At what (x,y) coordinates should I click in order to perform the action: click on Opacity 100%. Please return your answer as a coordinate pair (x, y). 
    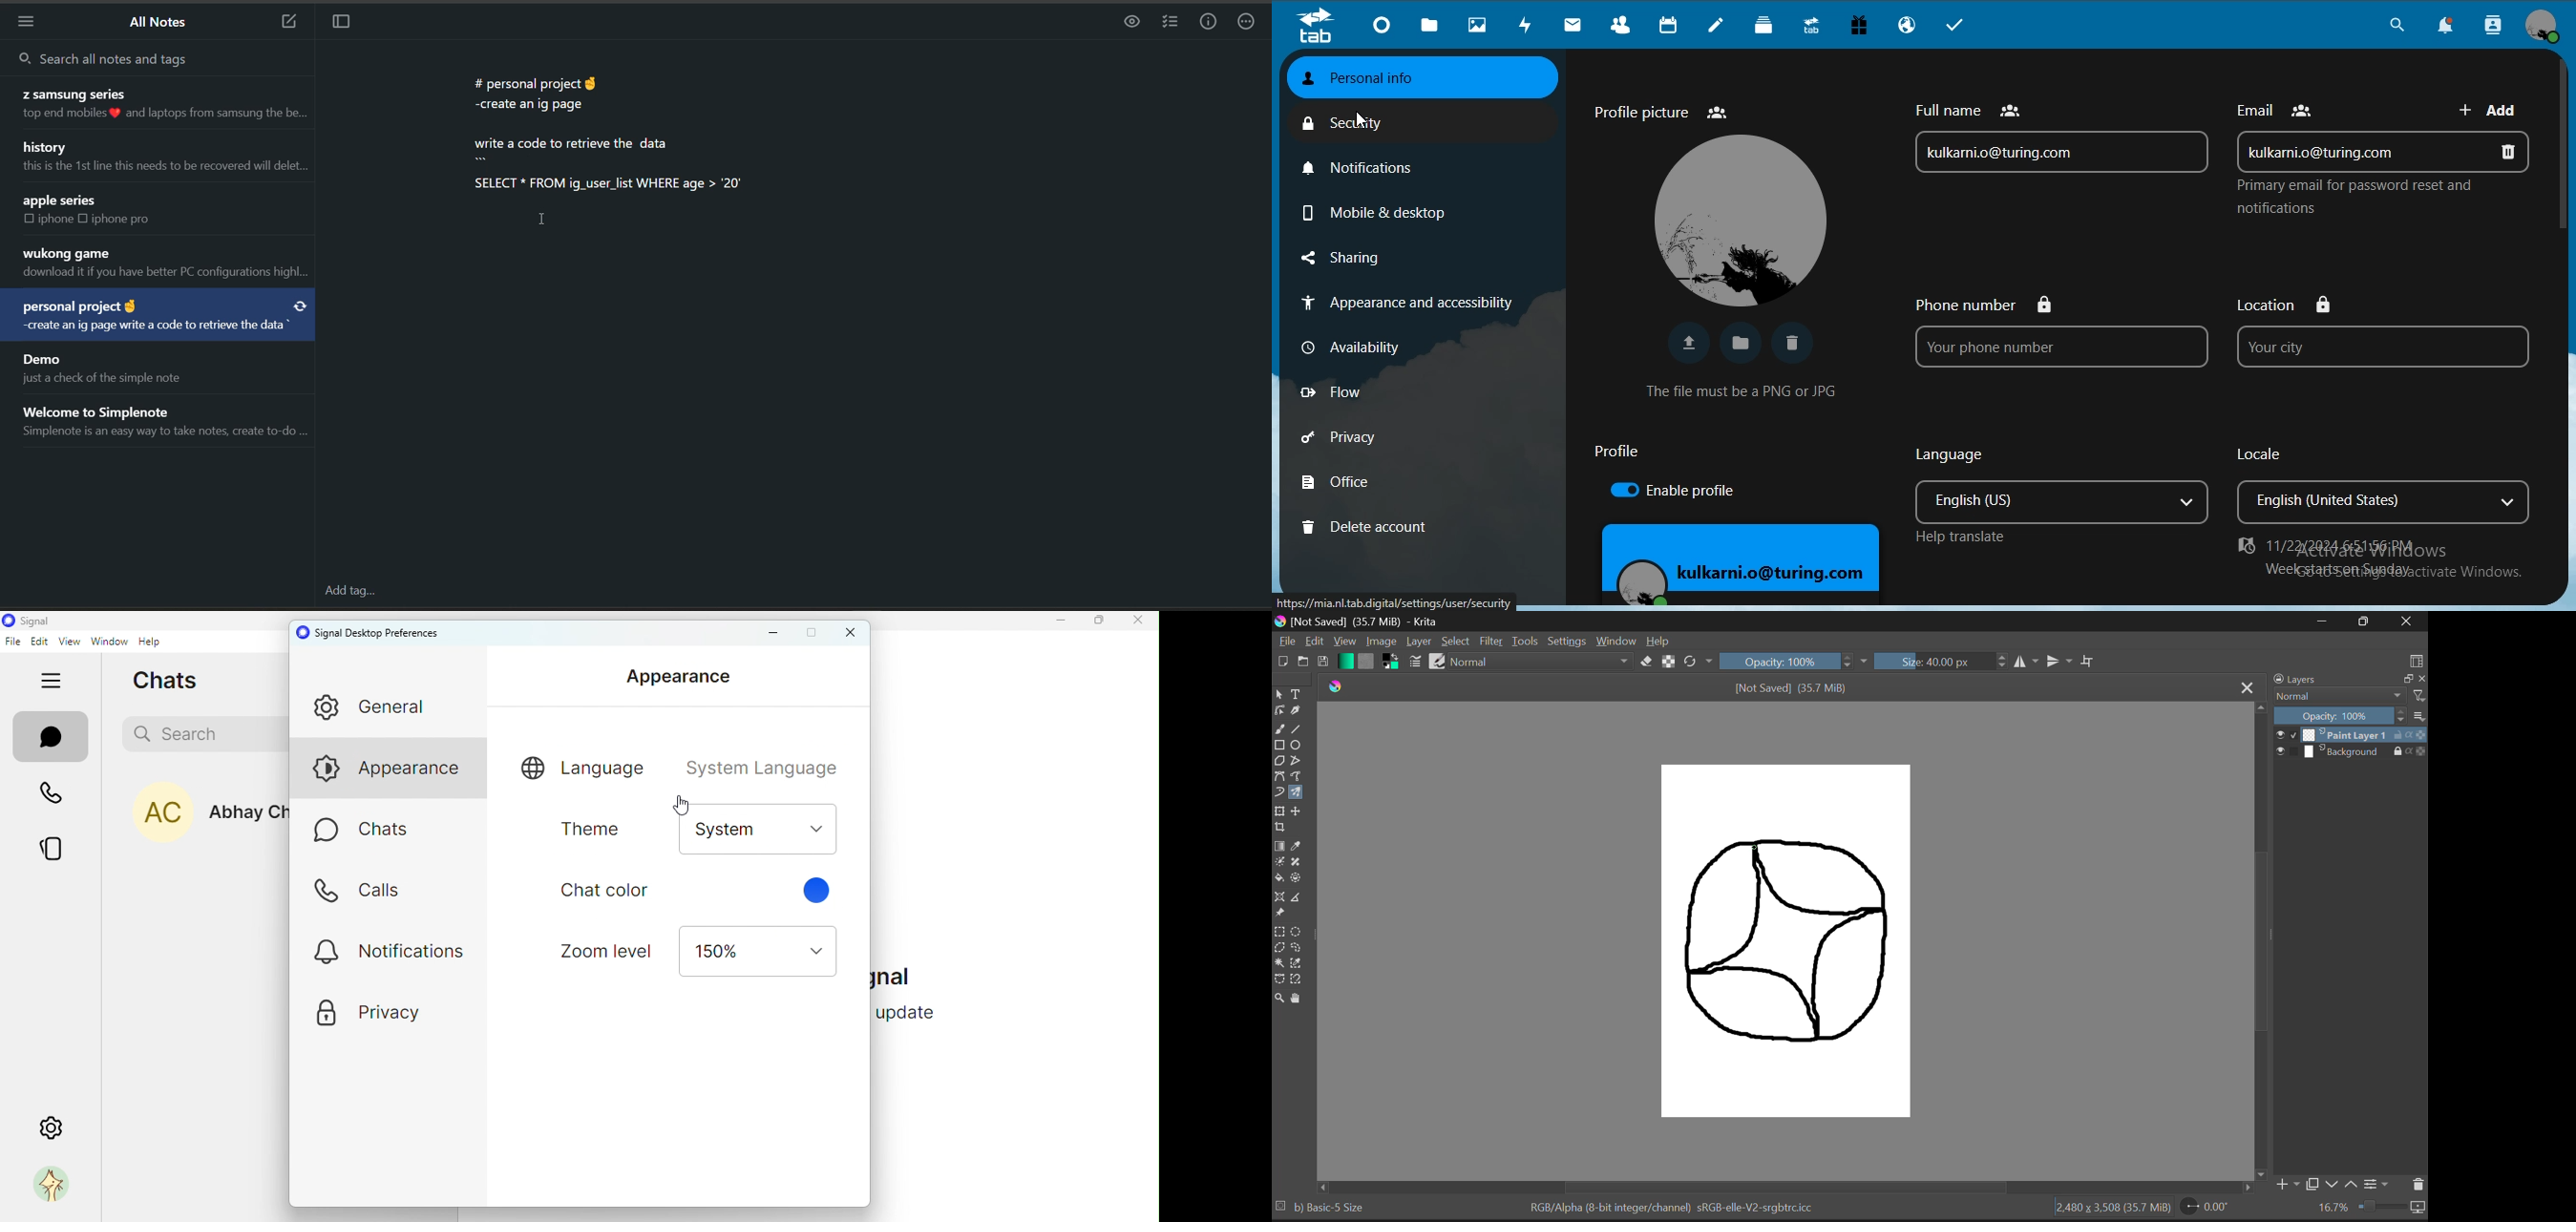
    Looking at the image, I should click on (1794, 661).